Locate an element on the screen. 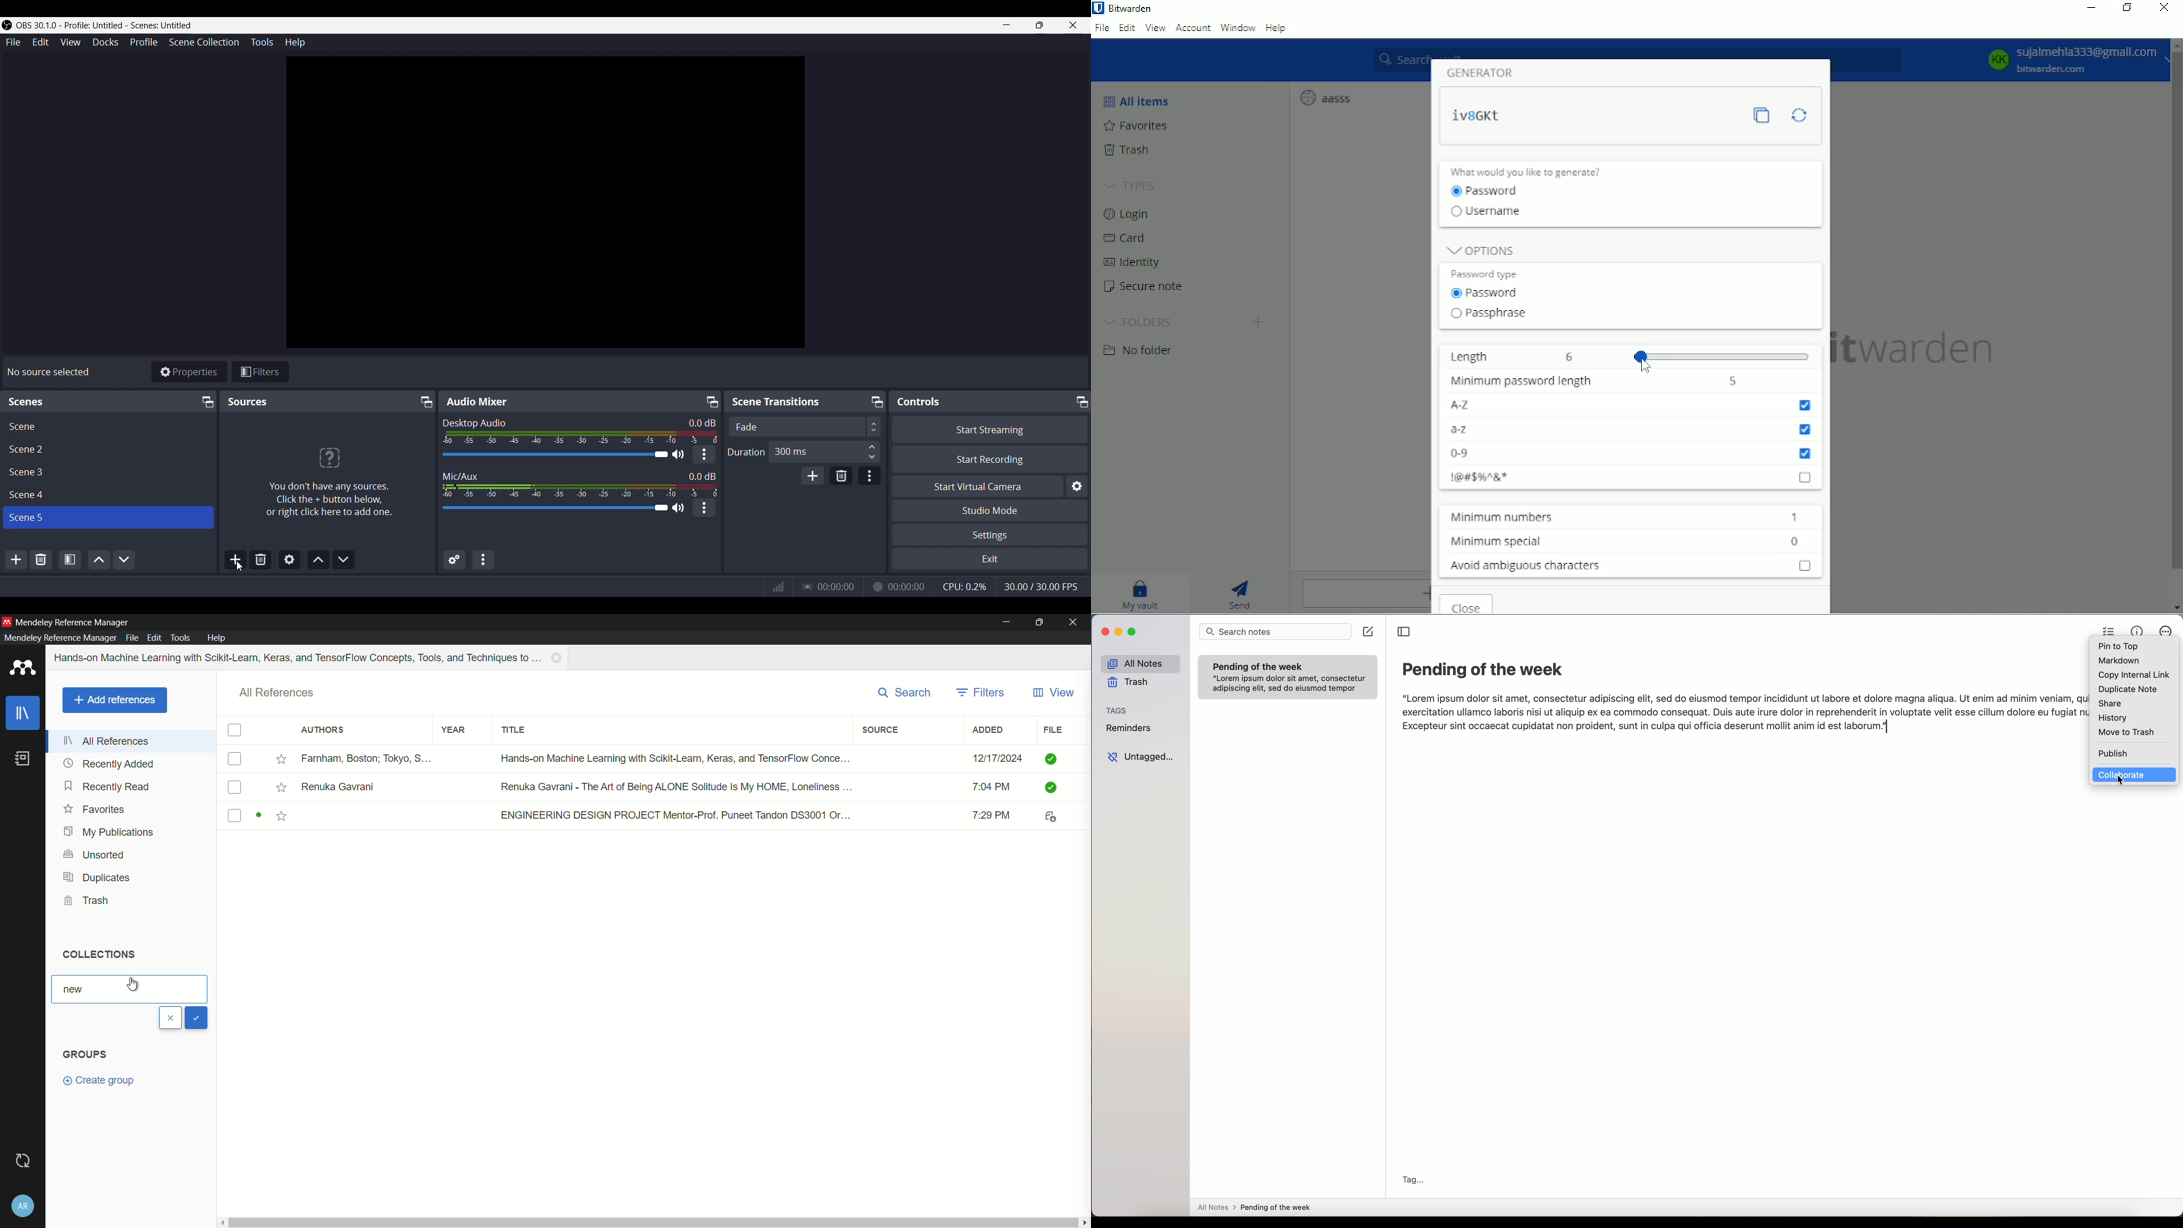 The image size is (2184, 1232). untagged is located at coordinates (1142, 758).